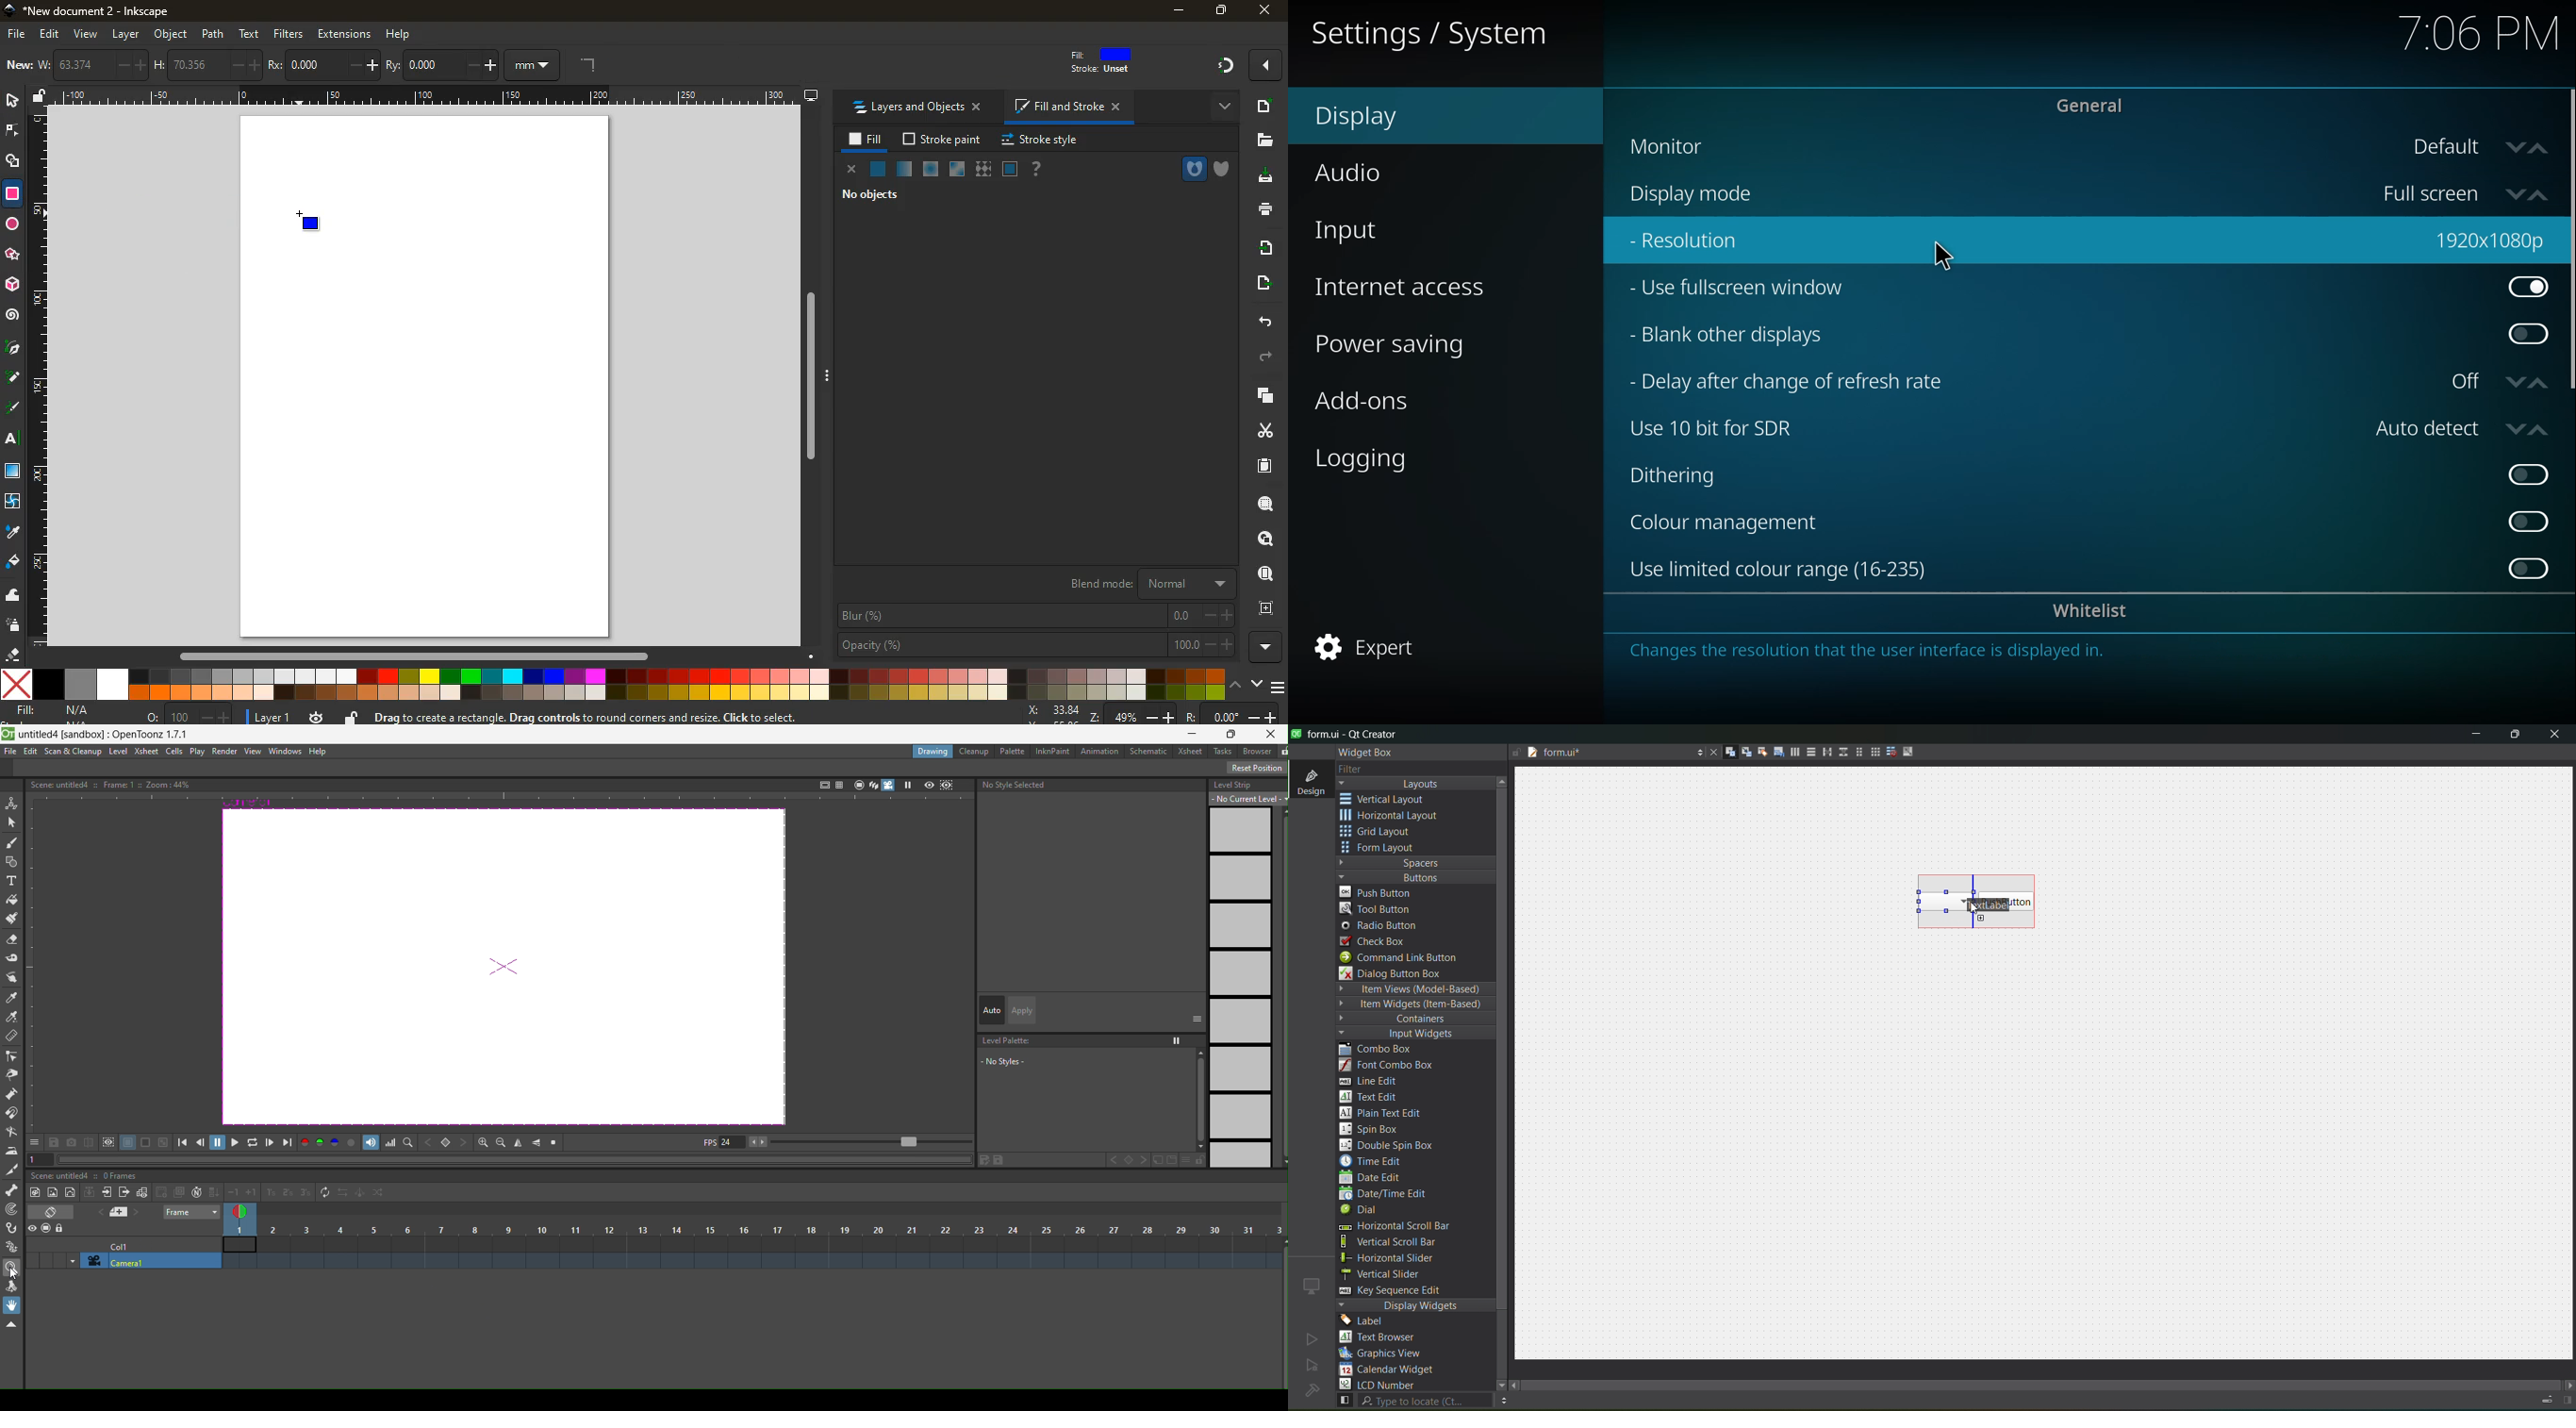 This screenshot has width=2576, height=1428. What do you see at coordinates (14, 163) in the screenshot?
I see `shapes` at bounding box center [14, 163].